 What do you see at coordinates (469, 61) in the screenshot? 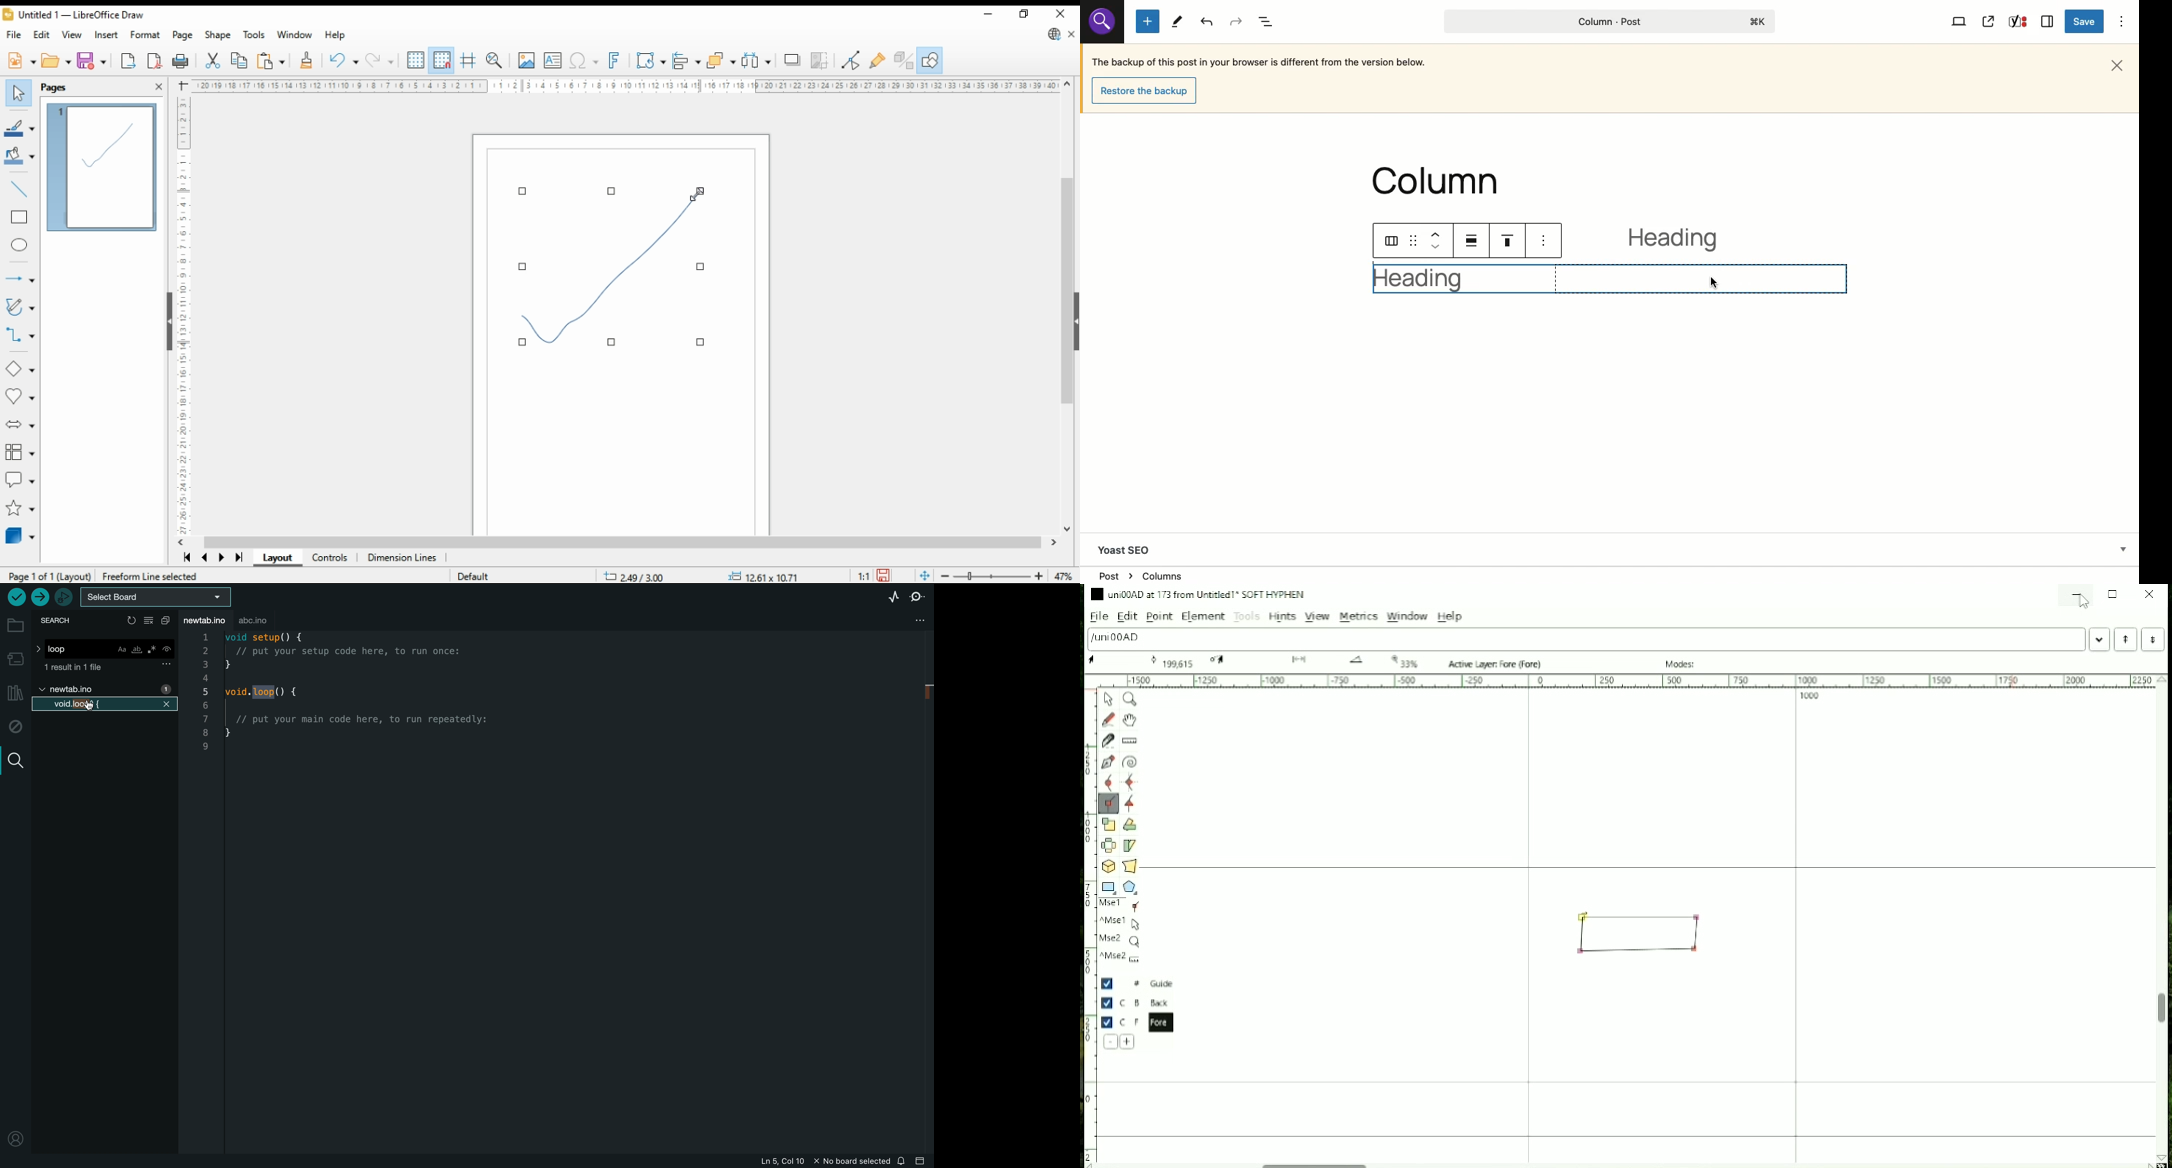
I see `helplines when moving` at bounding box center [469, 61].